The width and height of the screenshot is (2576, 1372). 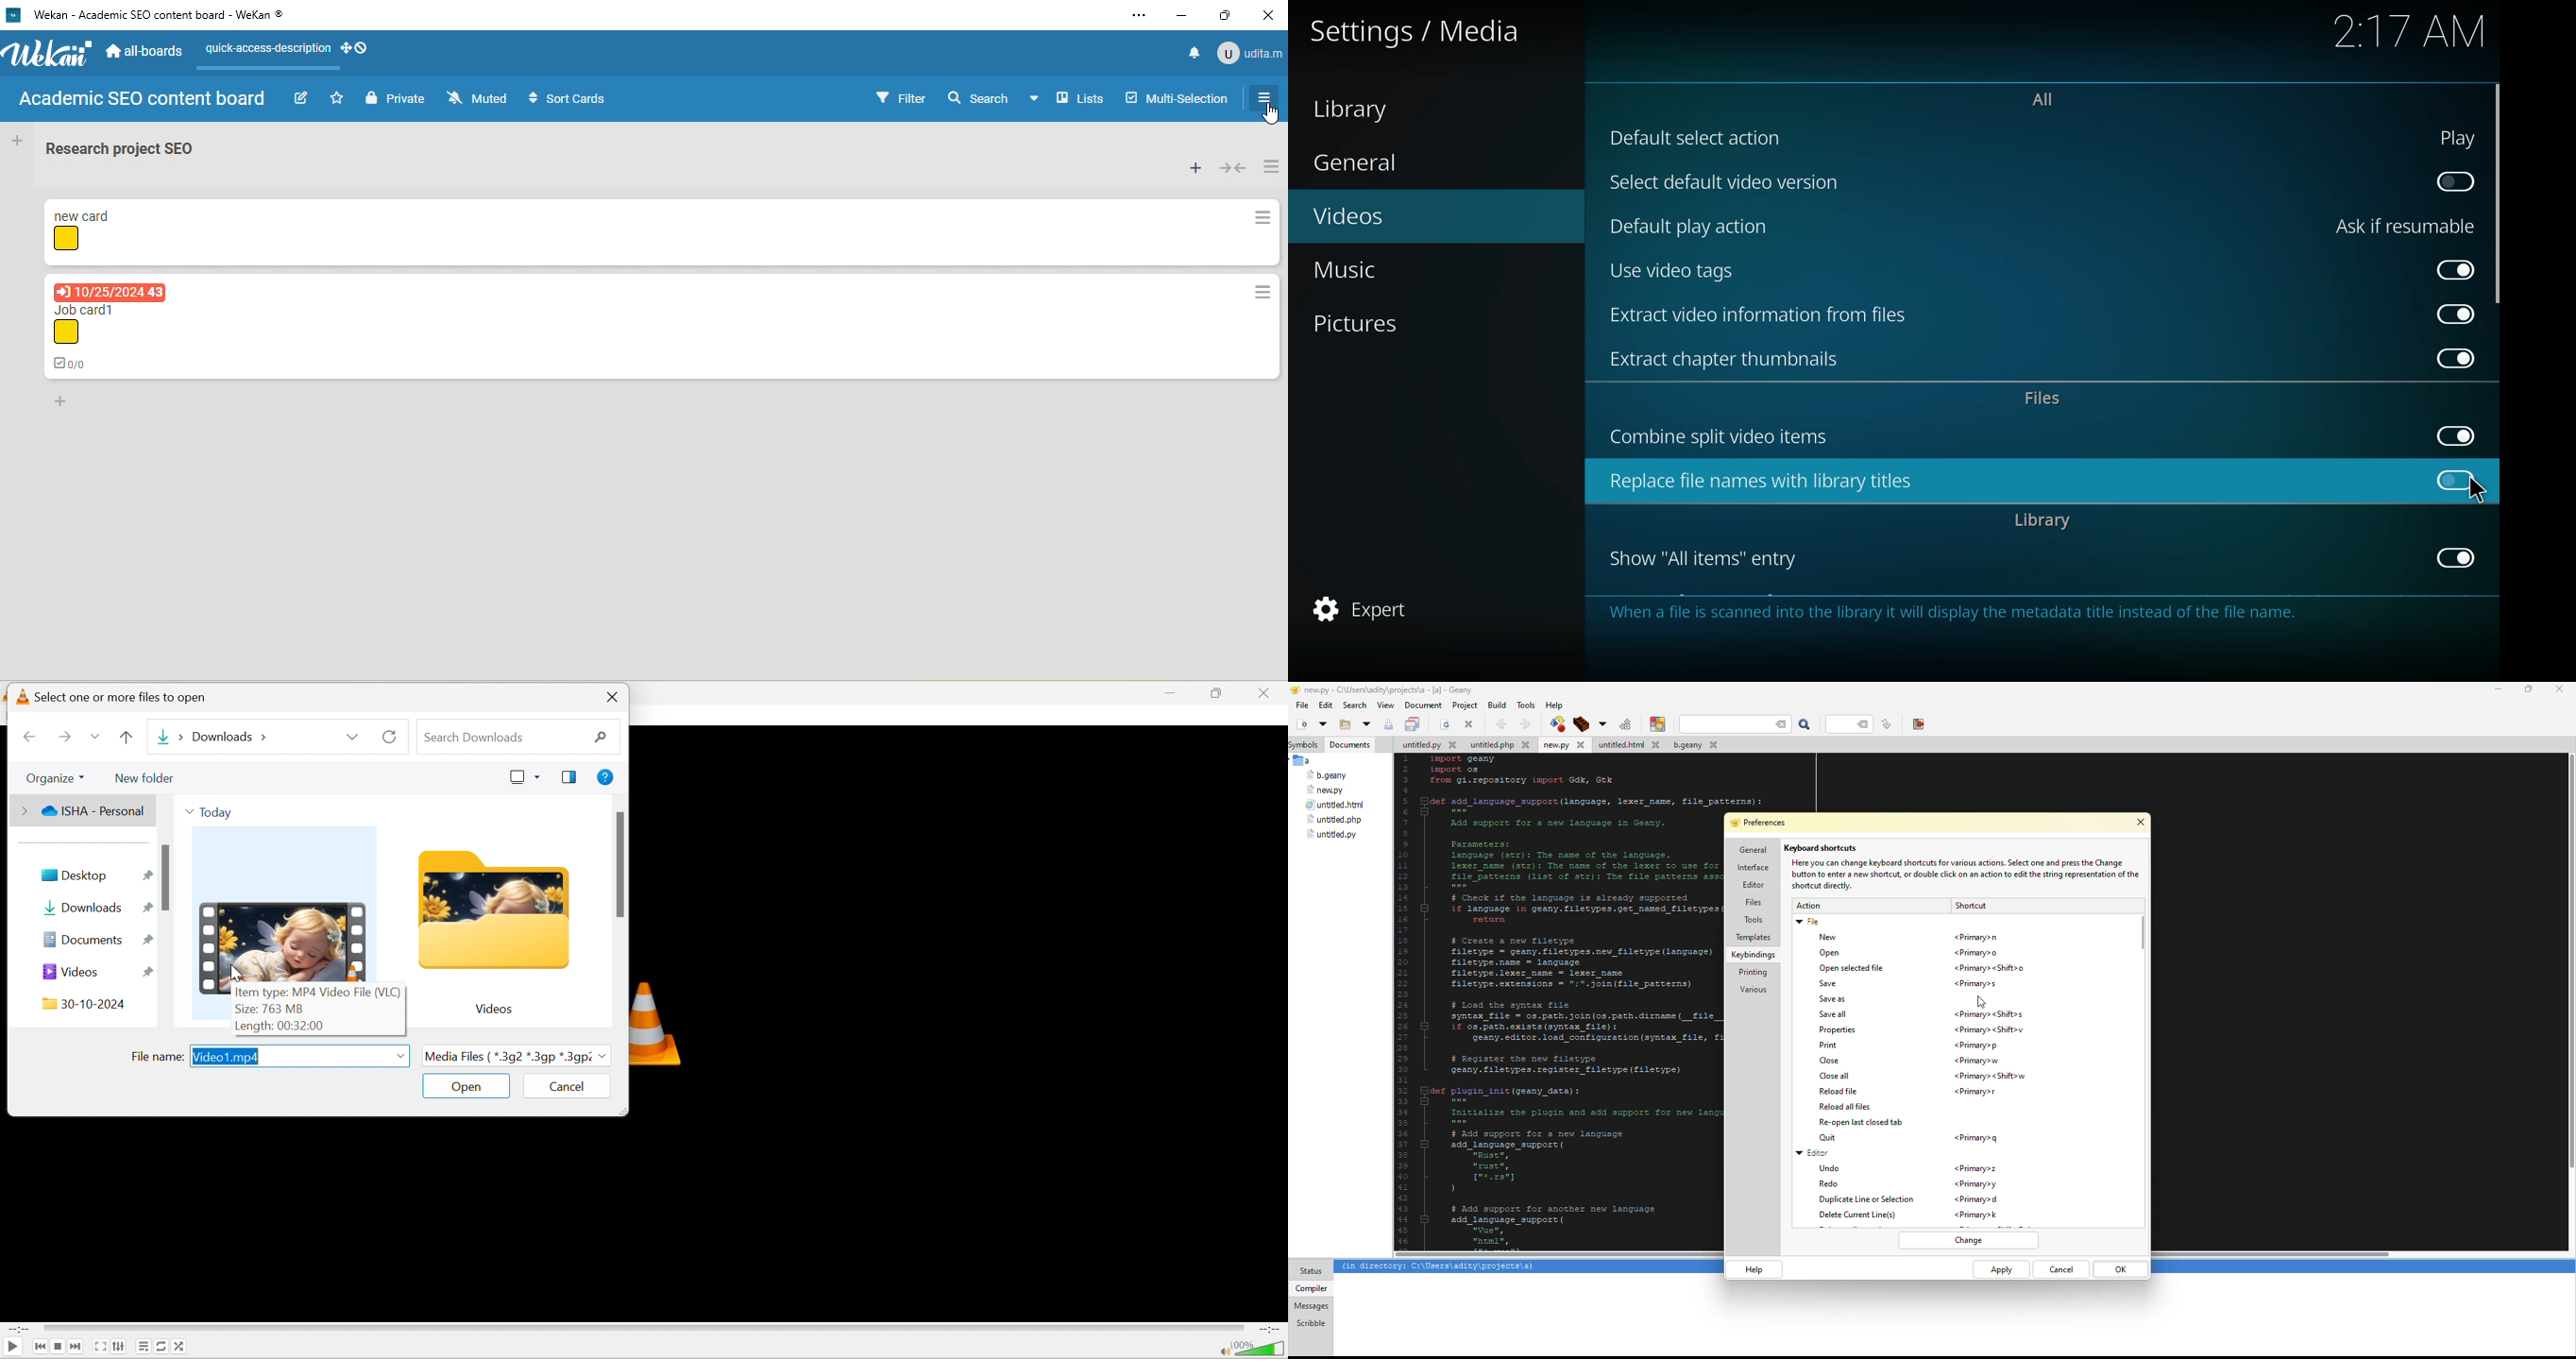 What do you see at coordinates (1263, 291) in the screenshot?
I see `card actions` at bounding box center [1263, 291].